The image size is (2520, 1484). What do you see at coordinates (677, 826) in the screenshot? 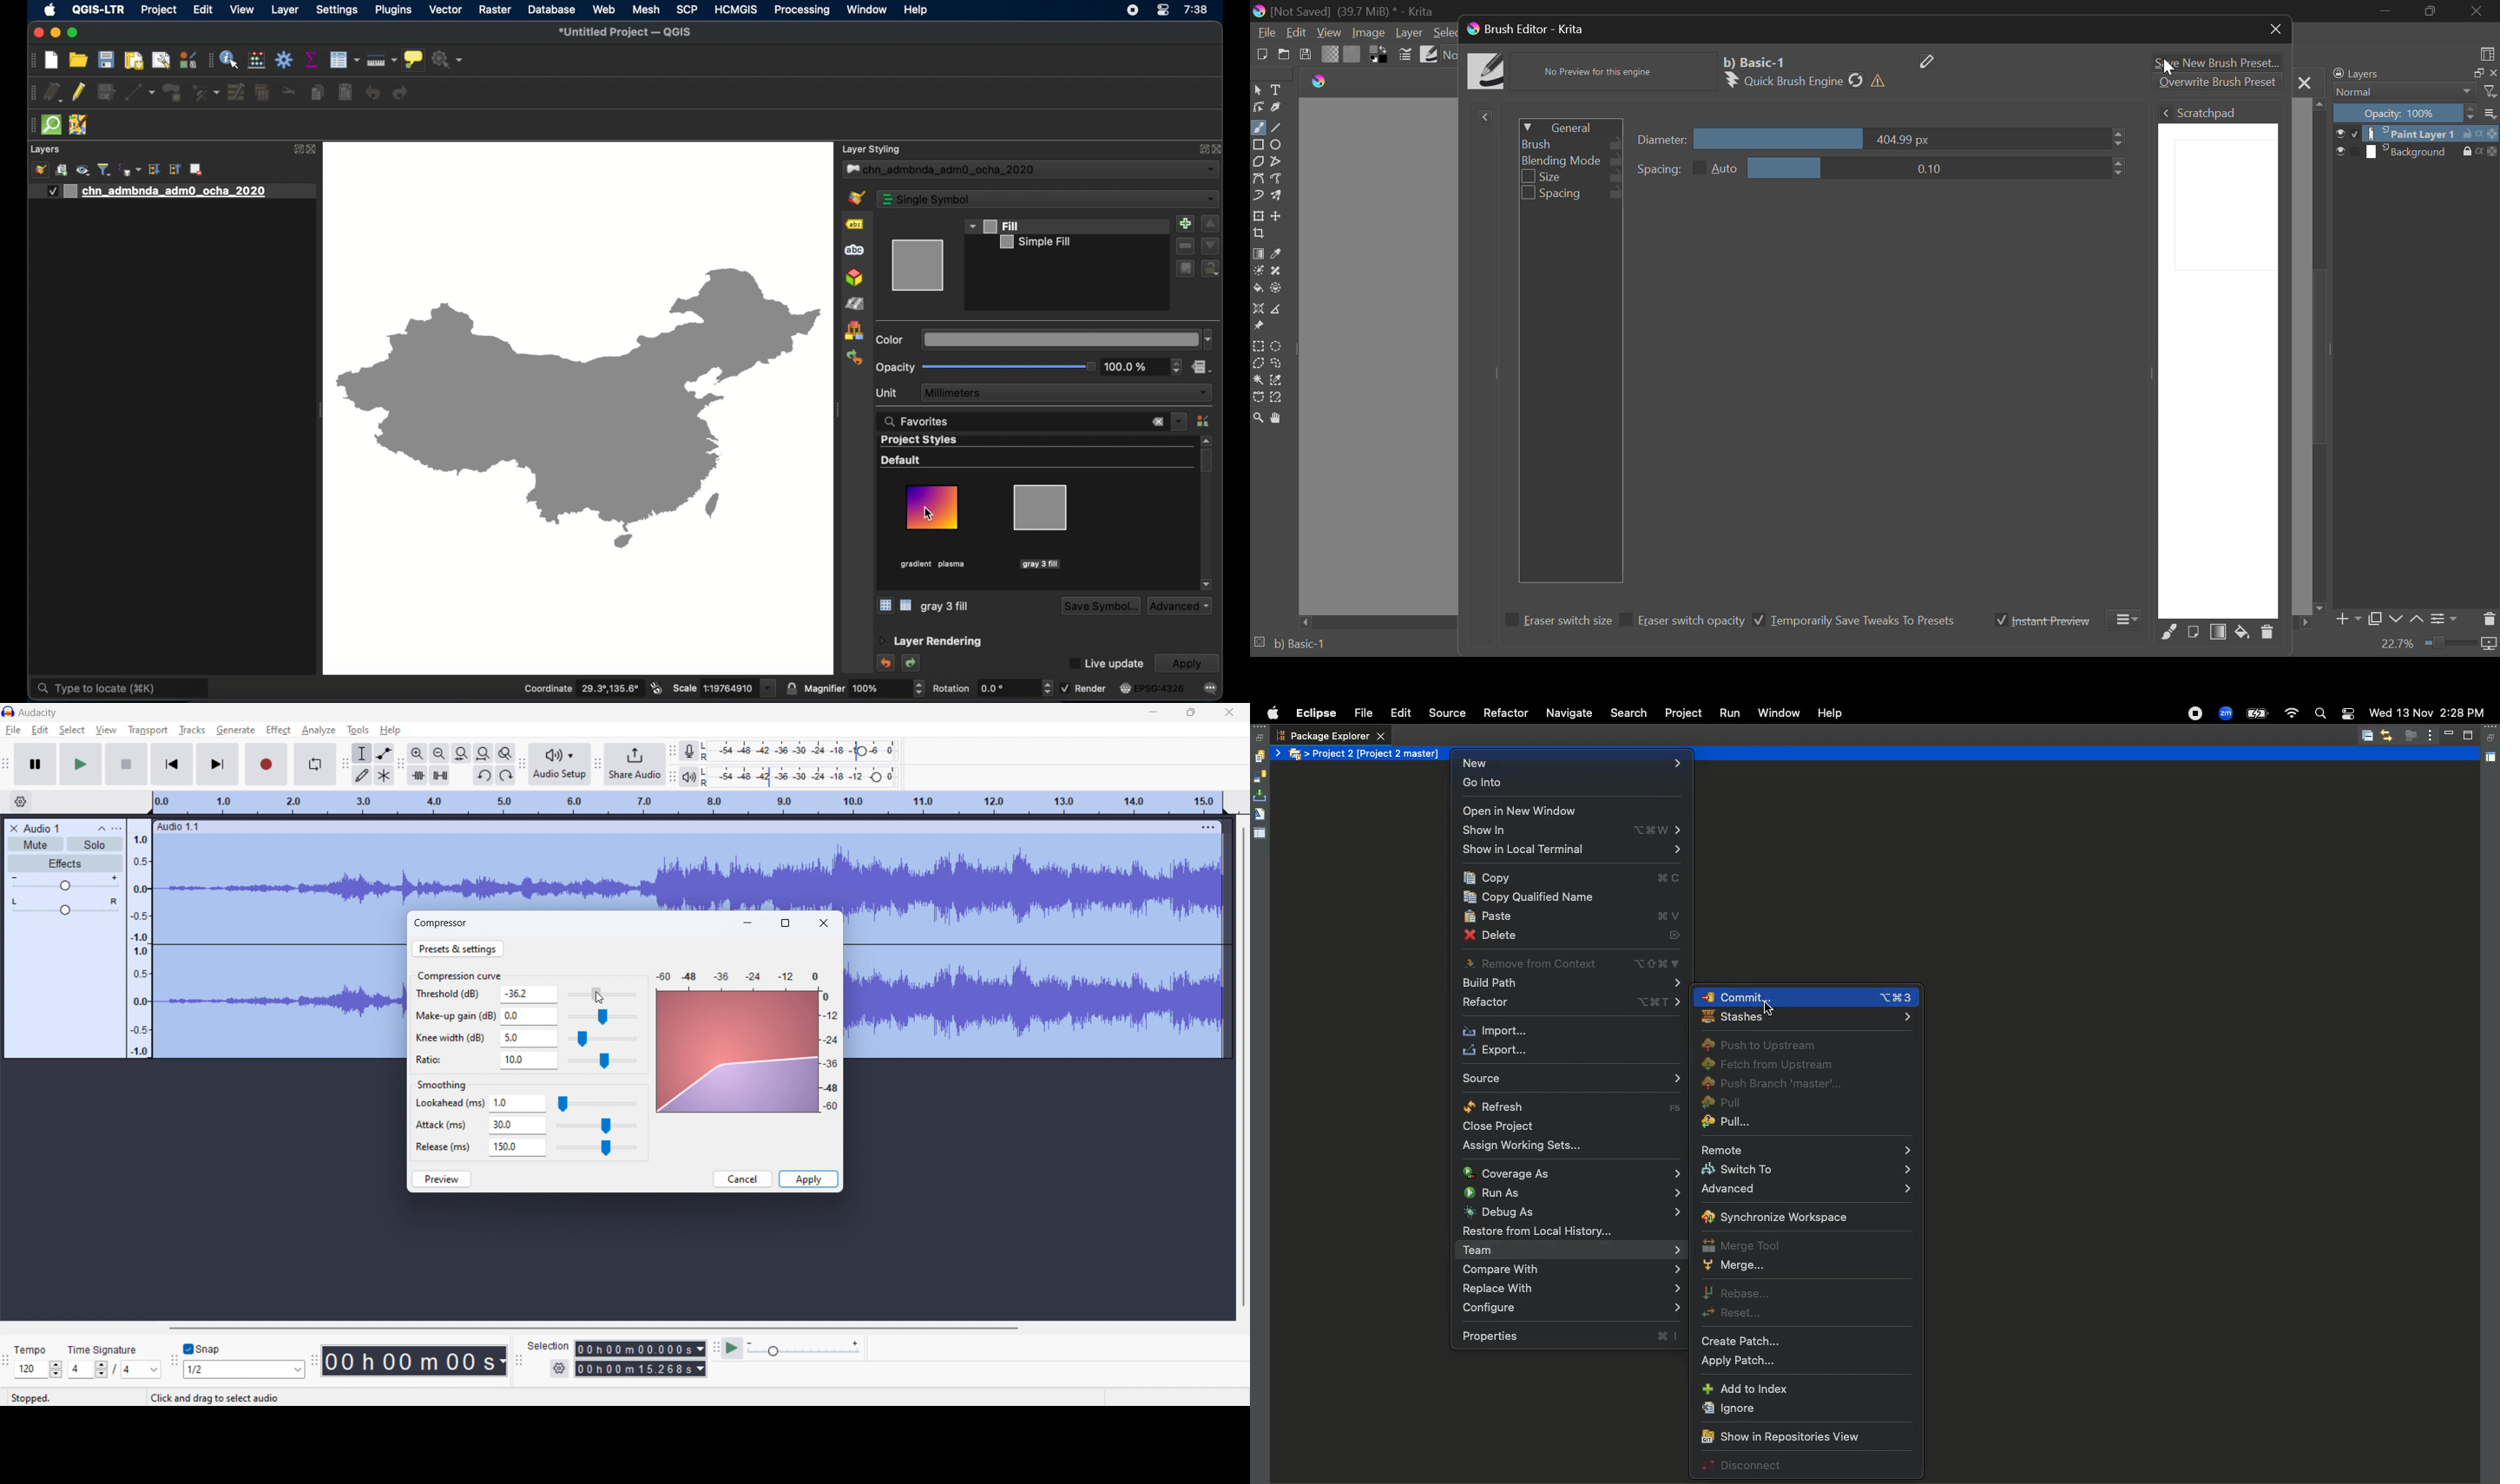
I see `hold to move` at bounding box center [677, 826].